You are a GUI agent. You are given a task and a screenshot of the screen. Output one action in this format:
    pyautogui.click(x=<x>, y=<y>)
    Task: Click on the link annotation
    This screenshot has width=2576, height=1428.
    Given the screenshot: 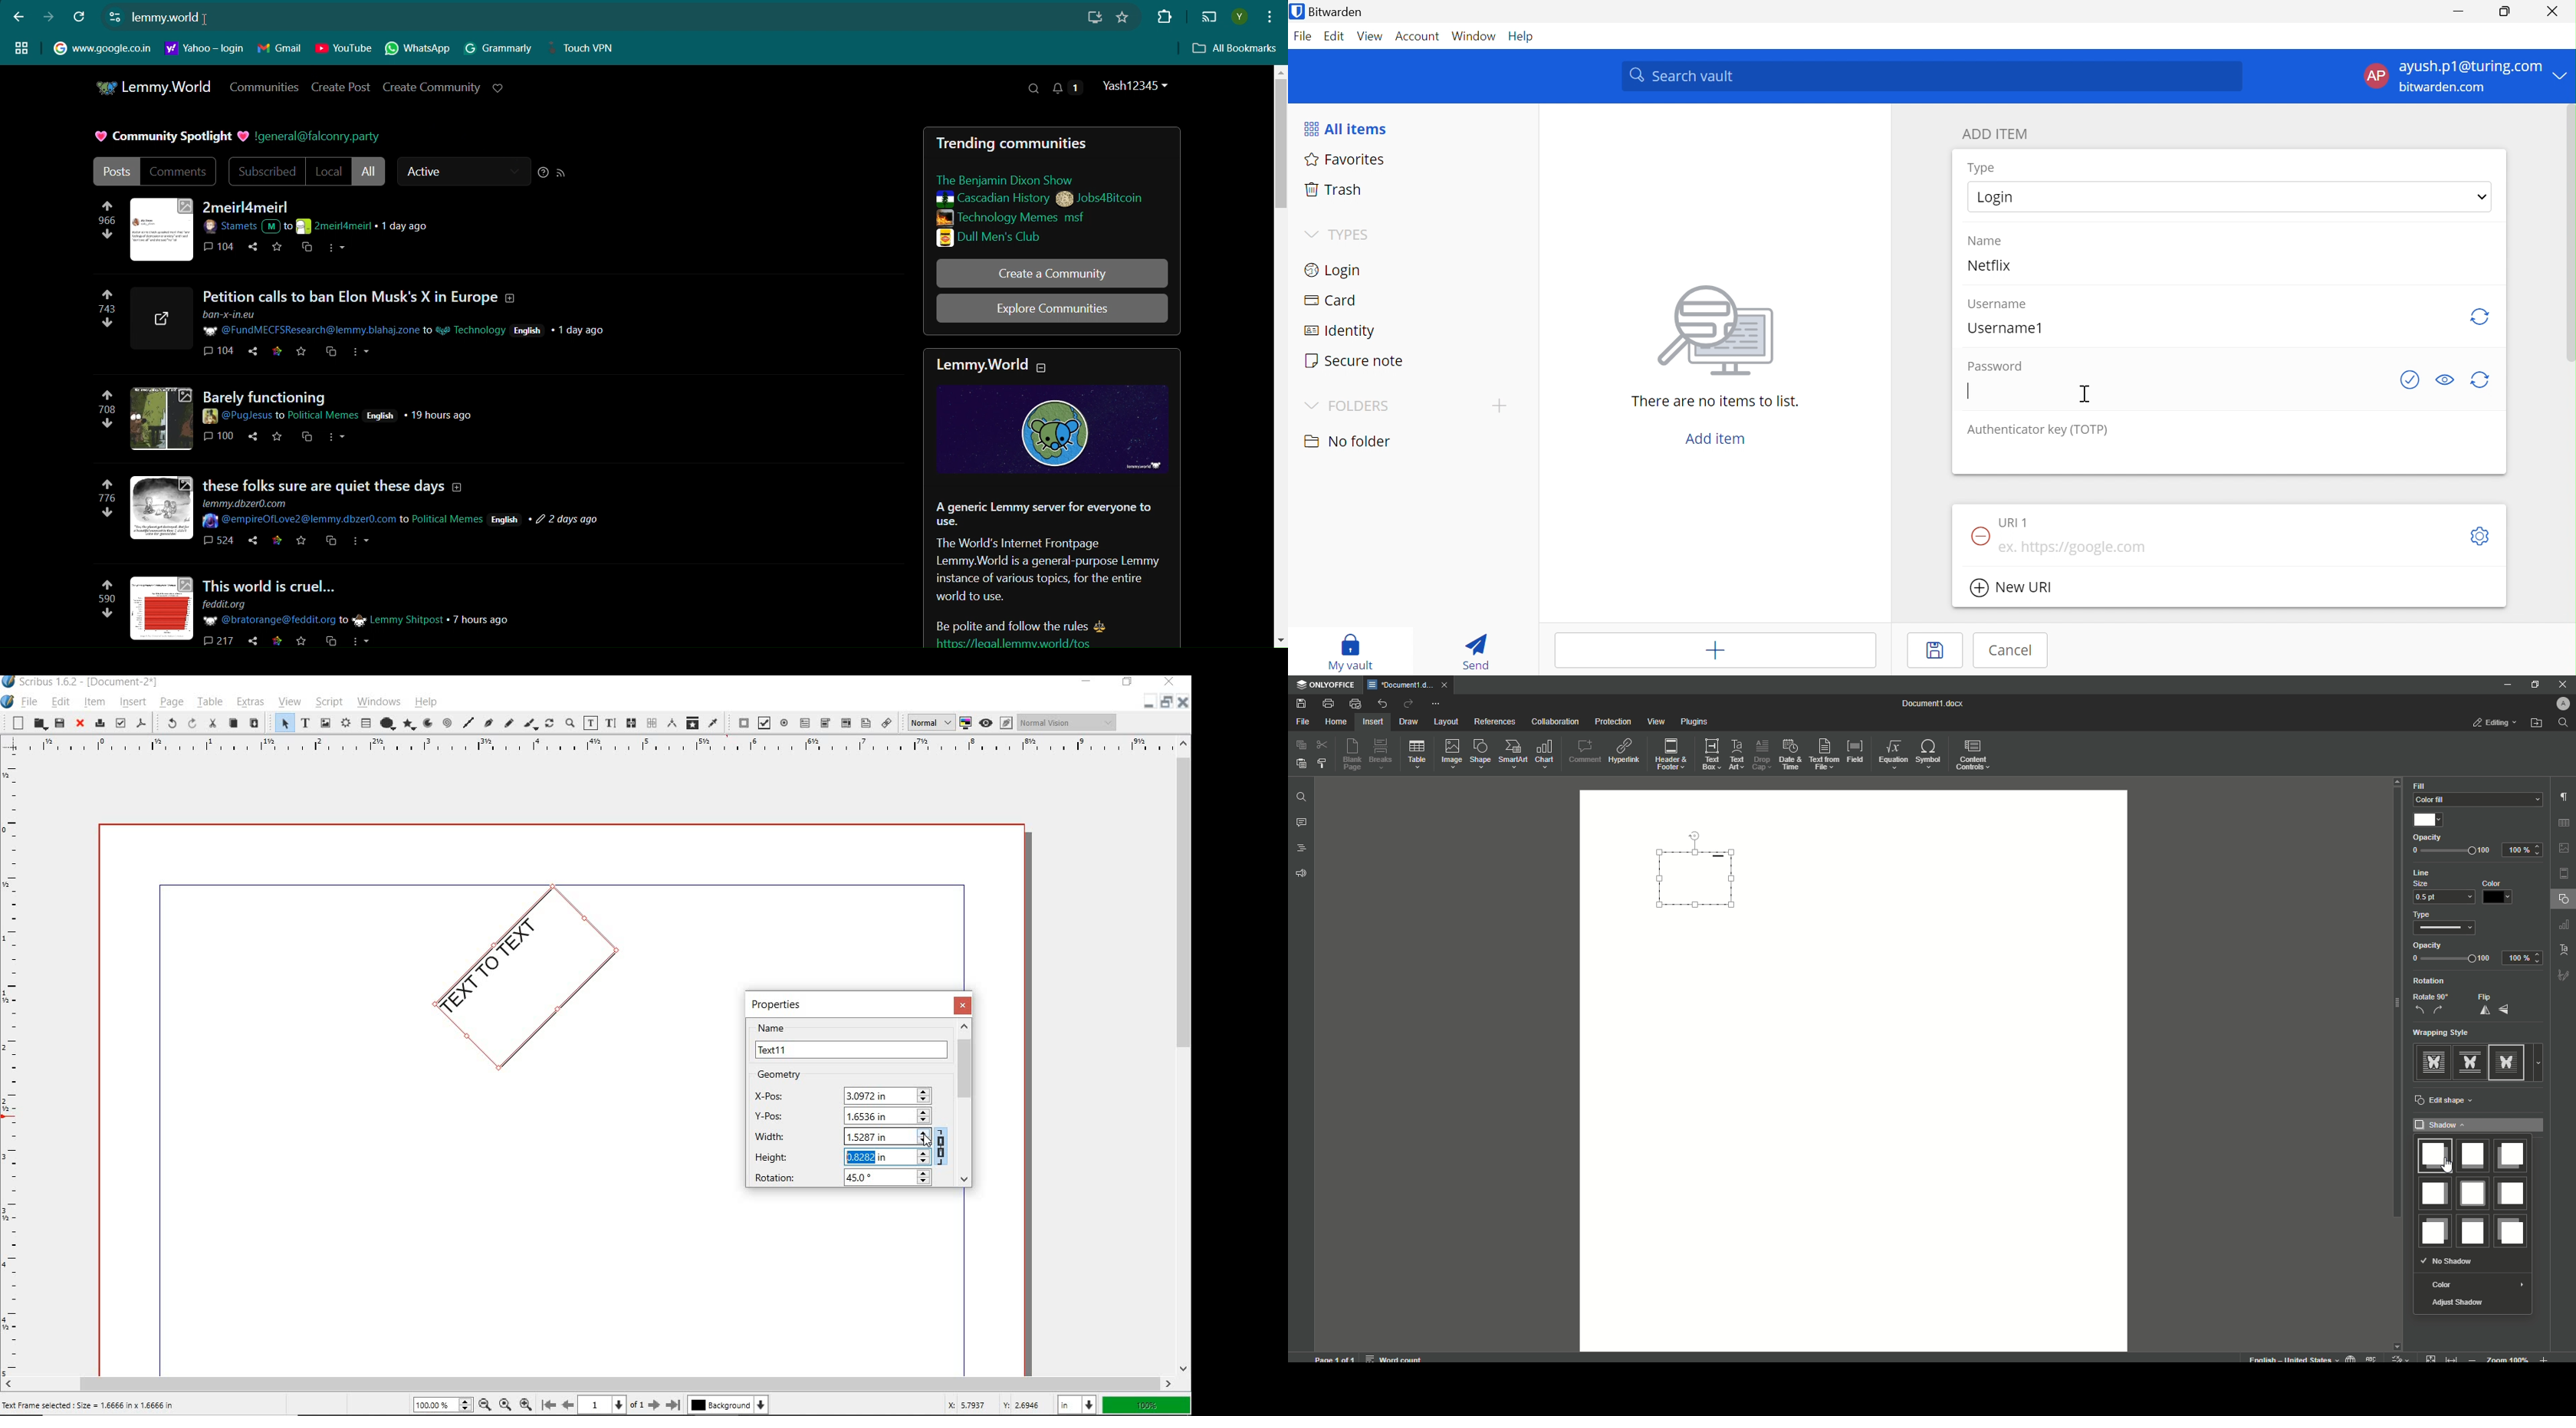 What is the action you would take?
    pyautogui.click(x=885, y=722)
    